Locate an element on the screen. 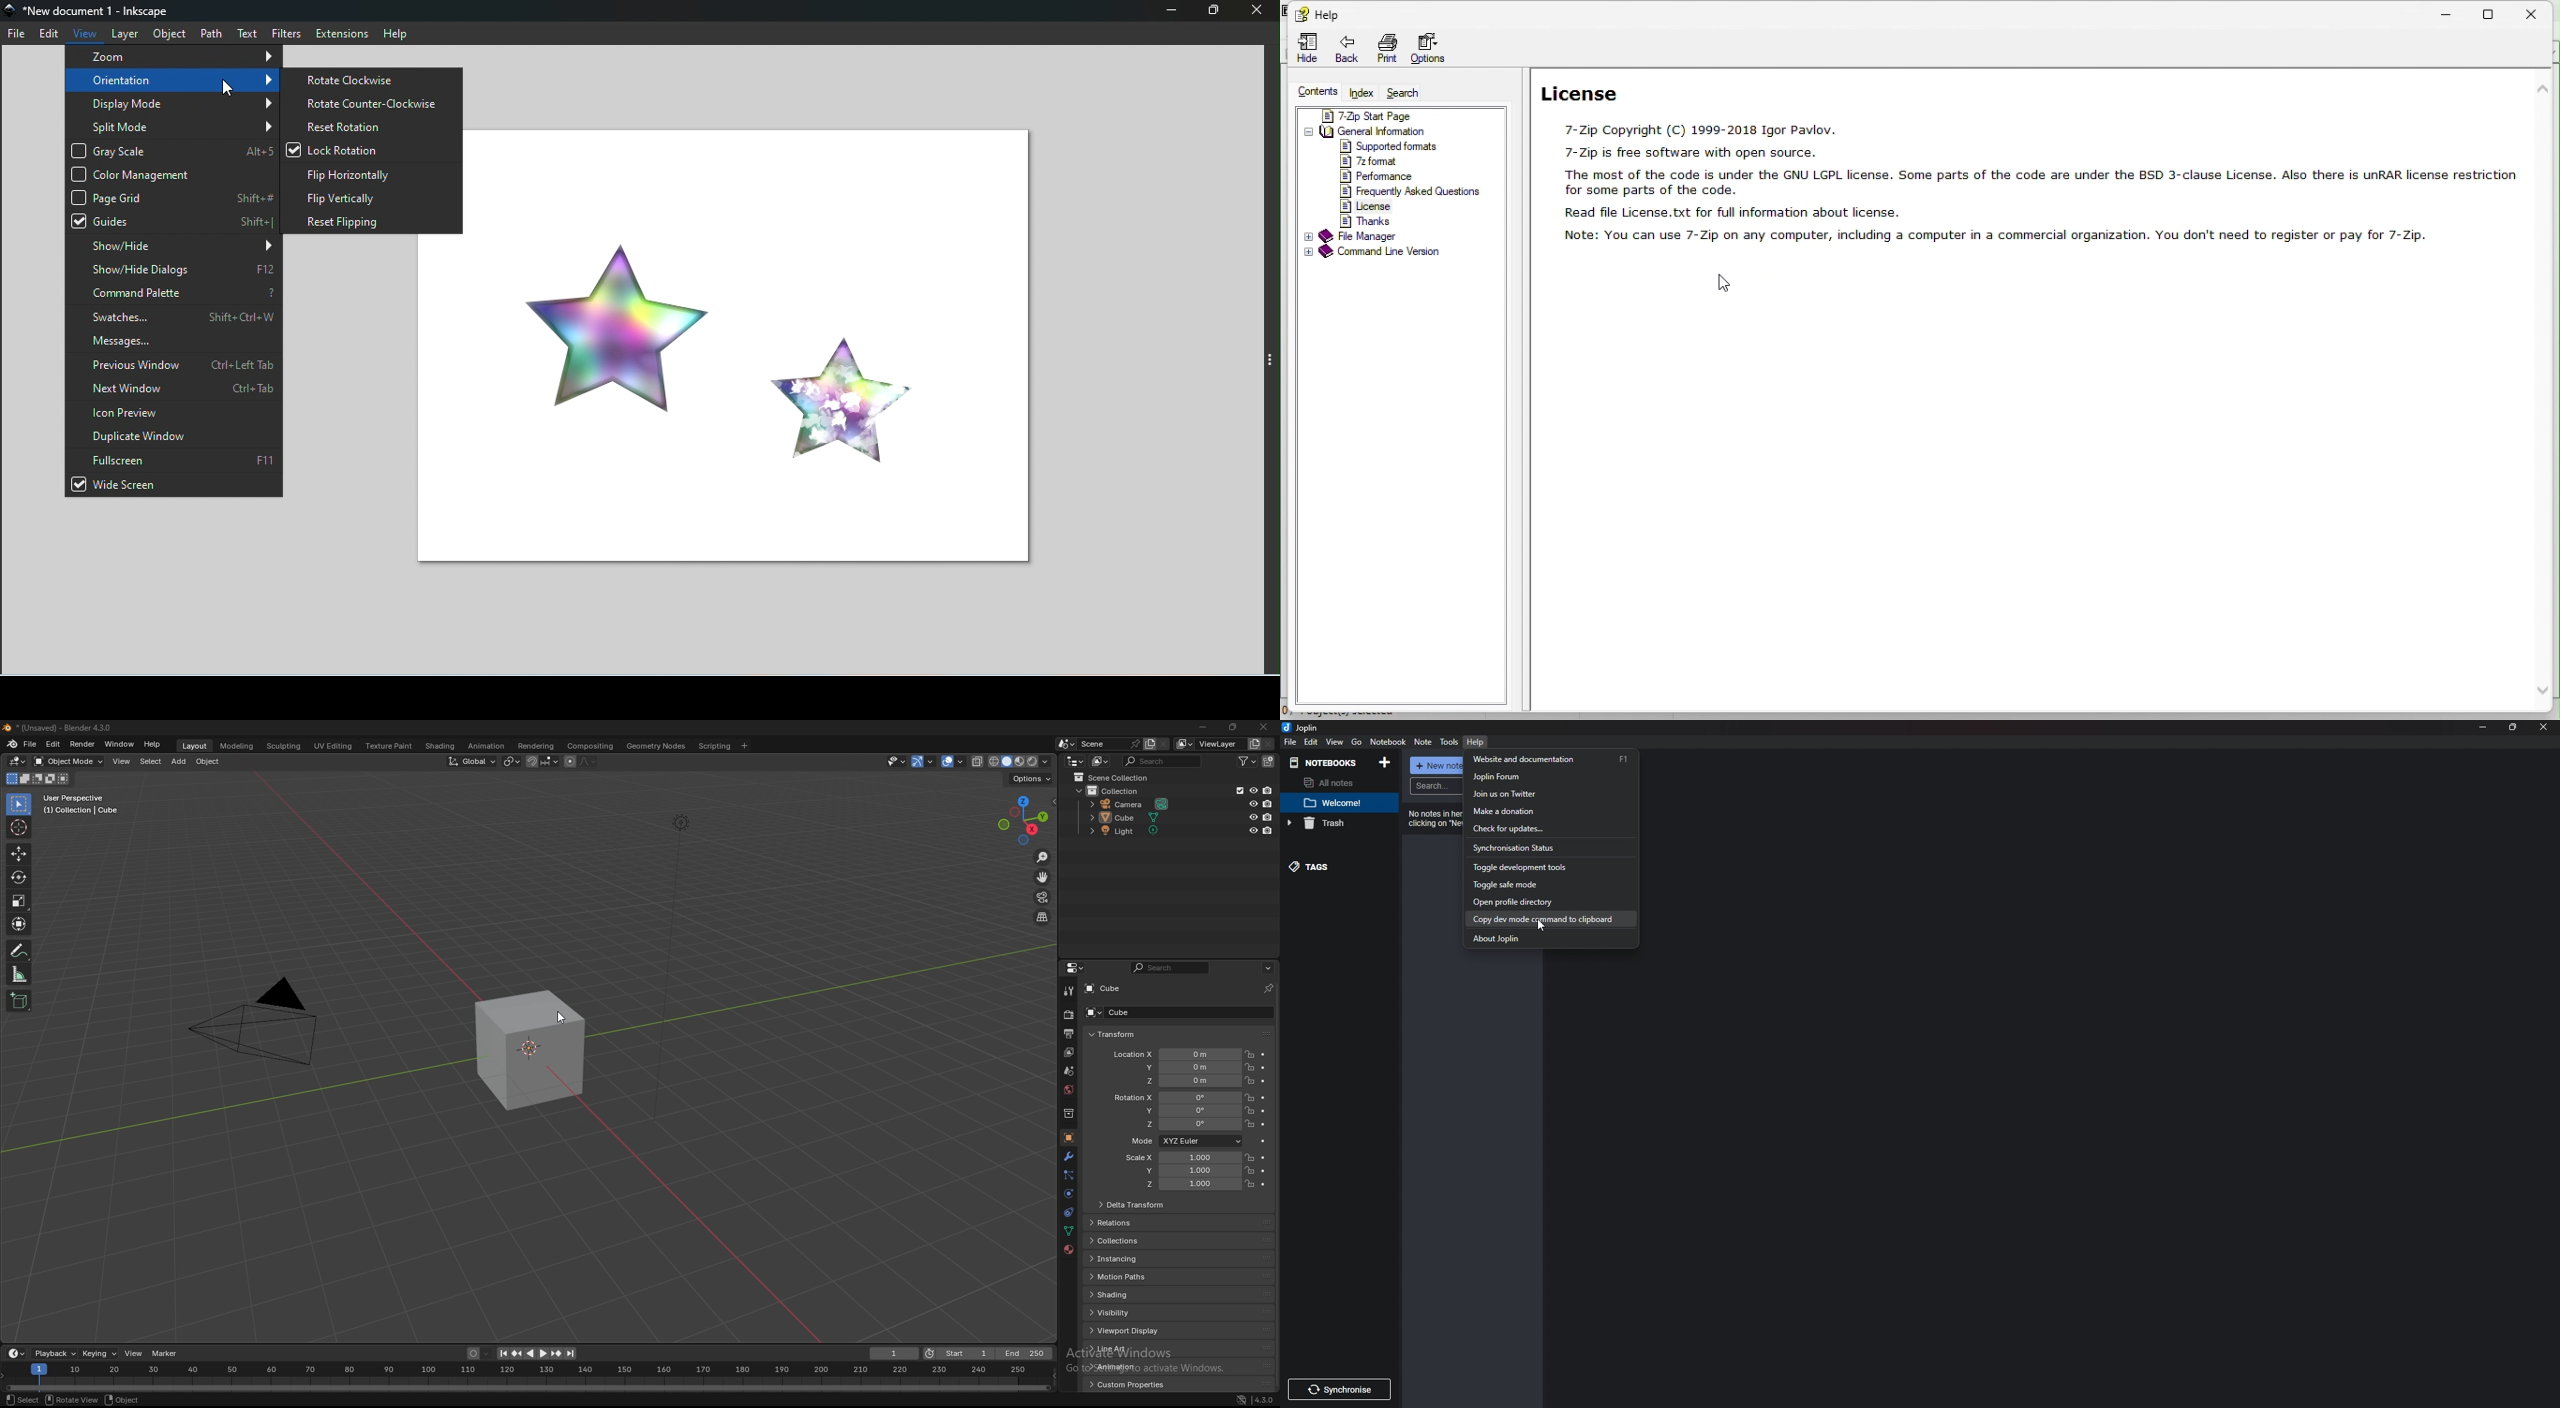  Edit is located at coordinates (50, 35).